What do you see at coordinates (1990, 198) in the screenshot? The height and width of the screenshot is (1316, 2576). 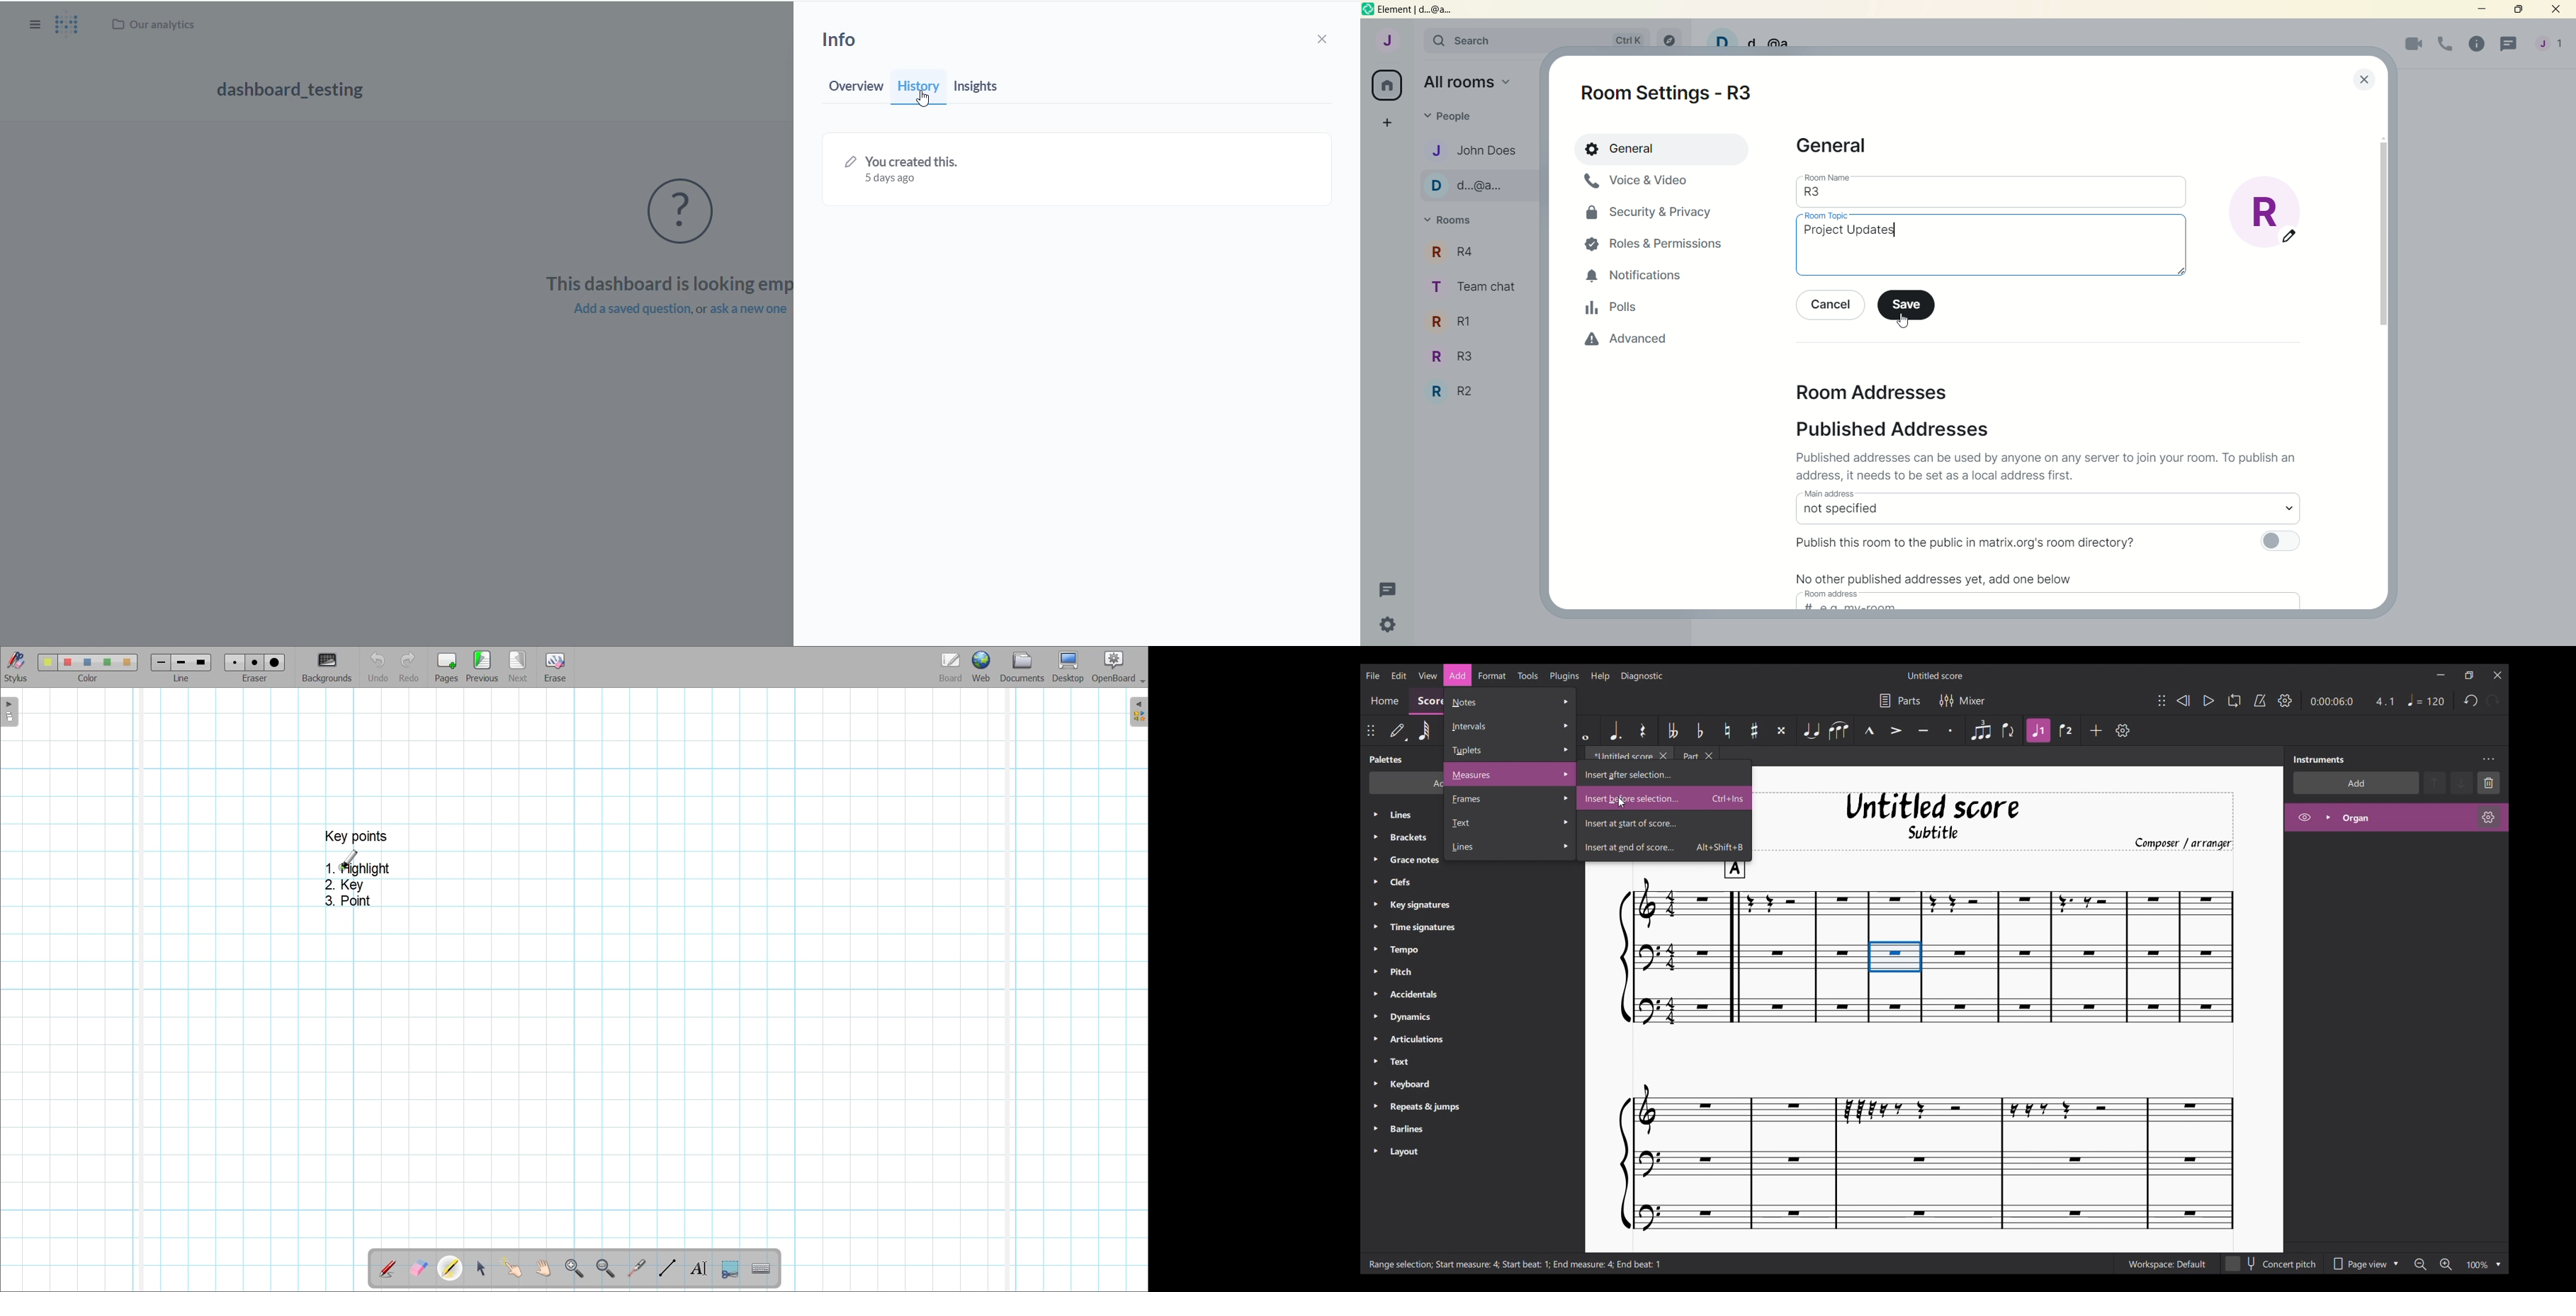 I see `room name` at bounding box center [1990, 198].